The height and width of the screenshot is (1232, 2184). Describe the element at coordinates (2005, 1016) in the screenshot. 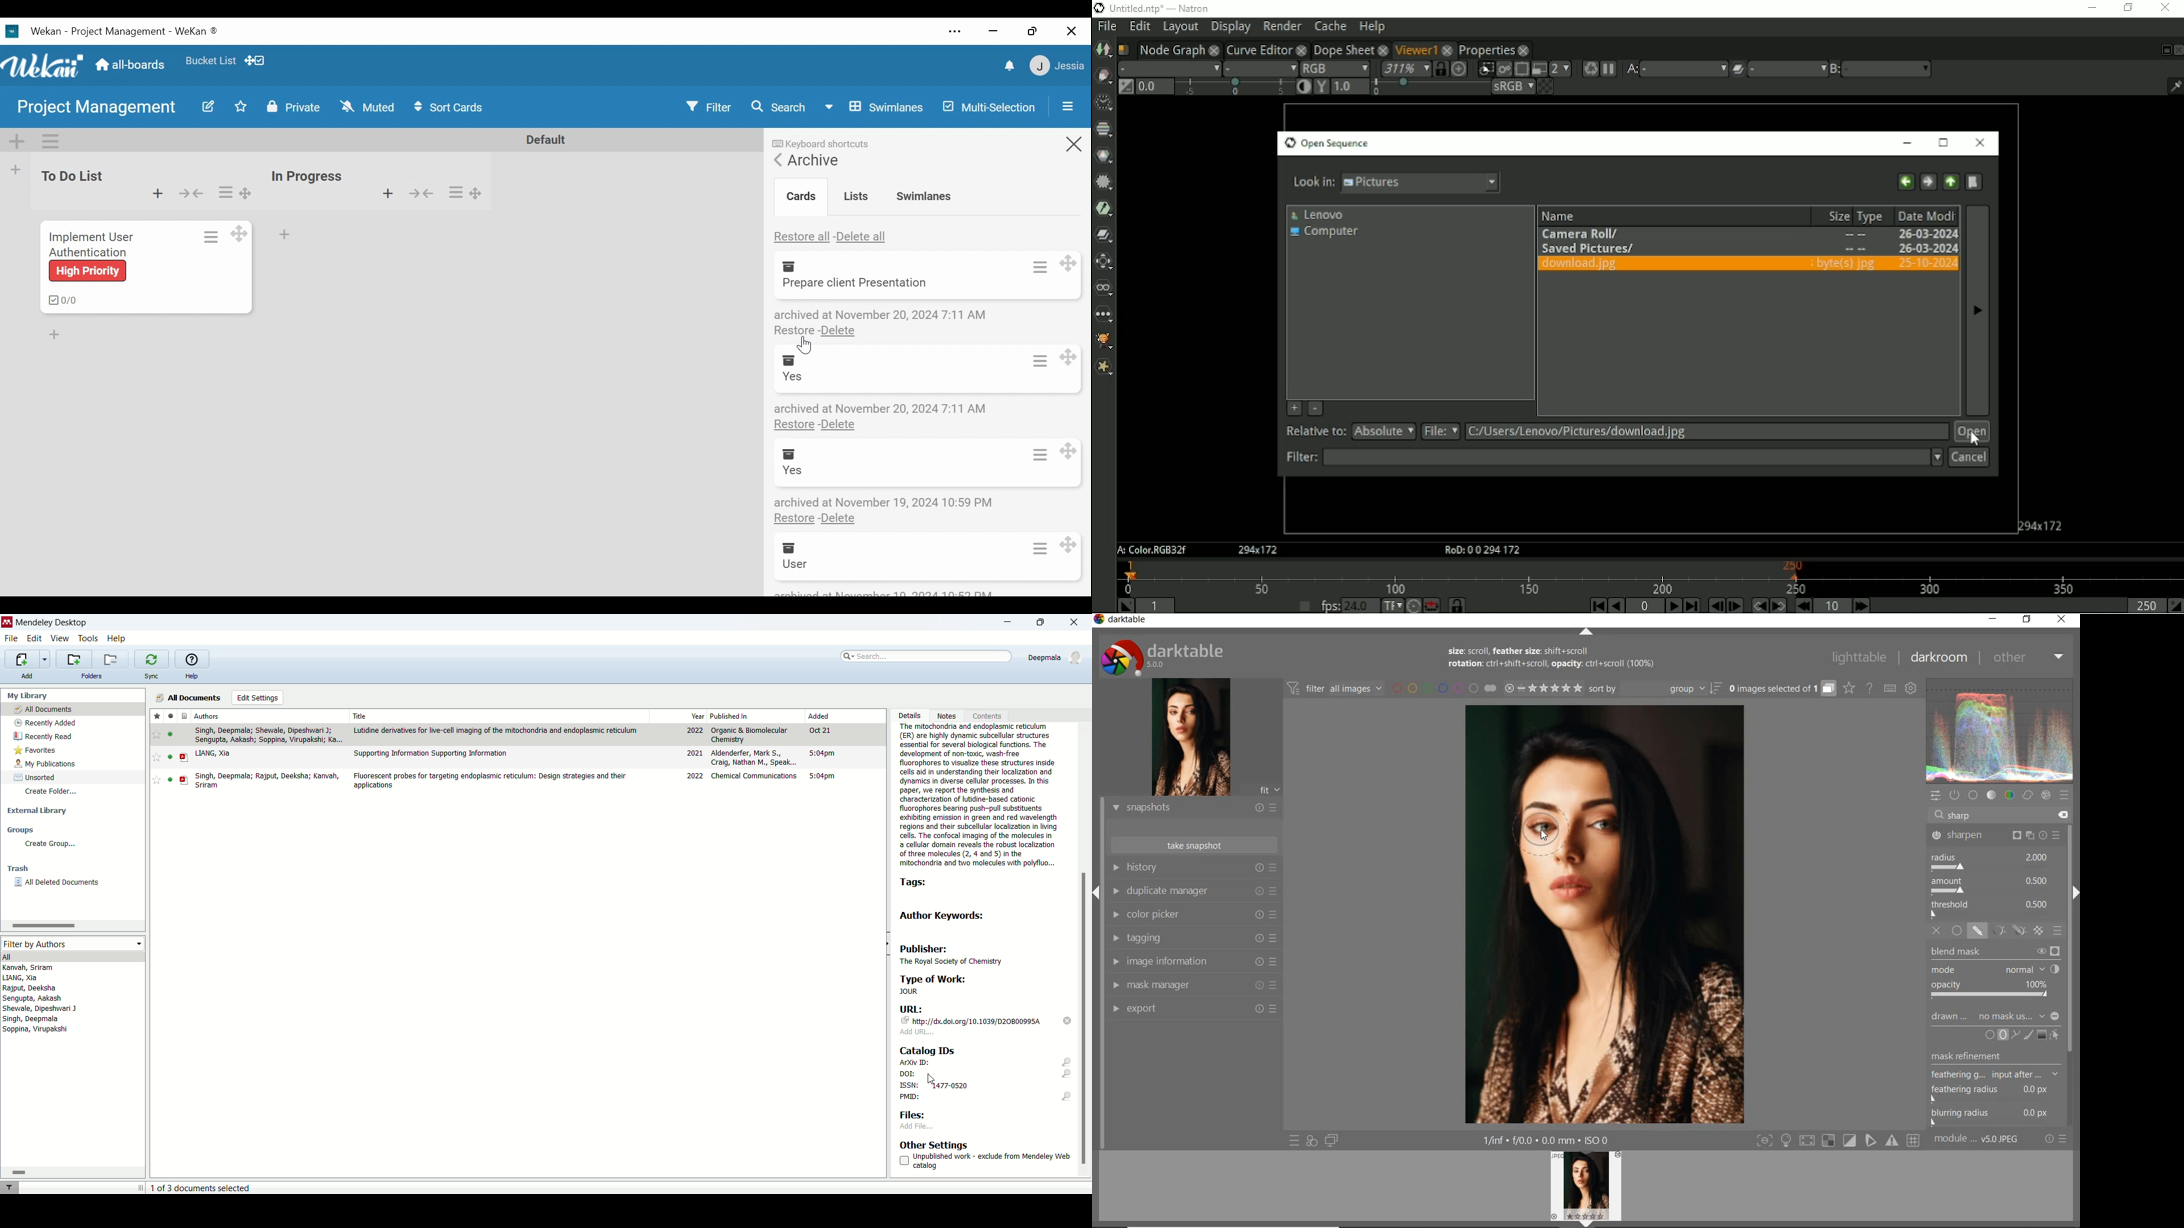

I see `no mask` at that location.